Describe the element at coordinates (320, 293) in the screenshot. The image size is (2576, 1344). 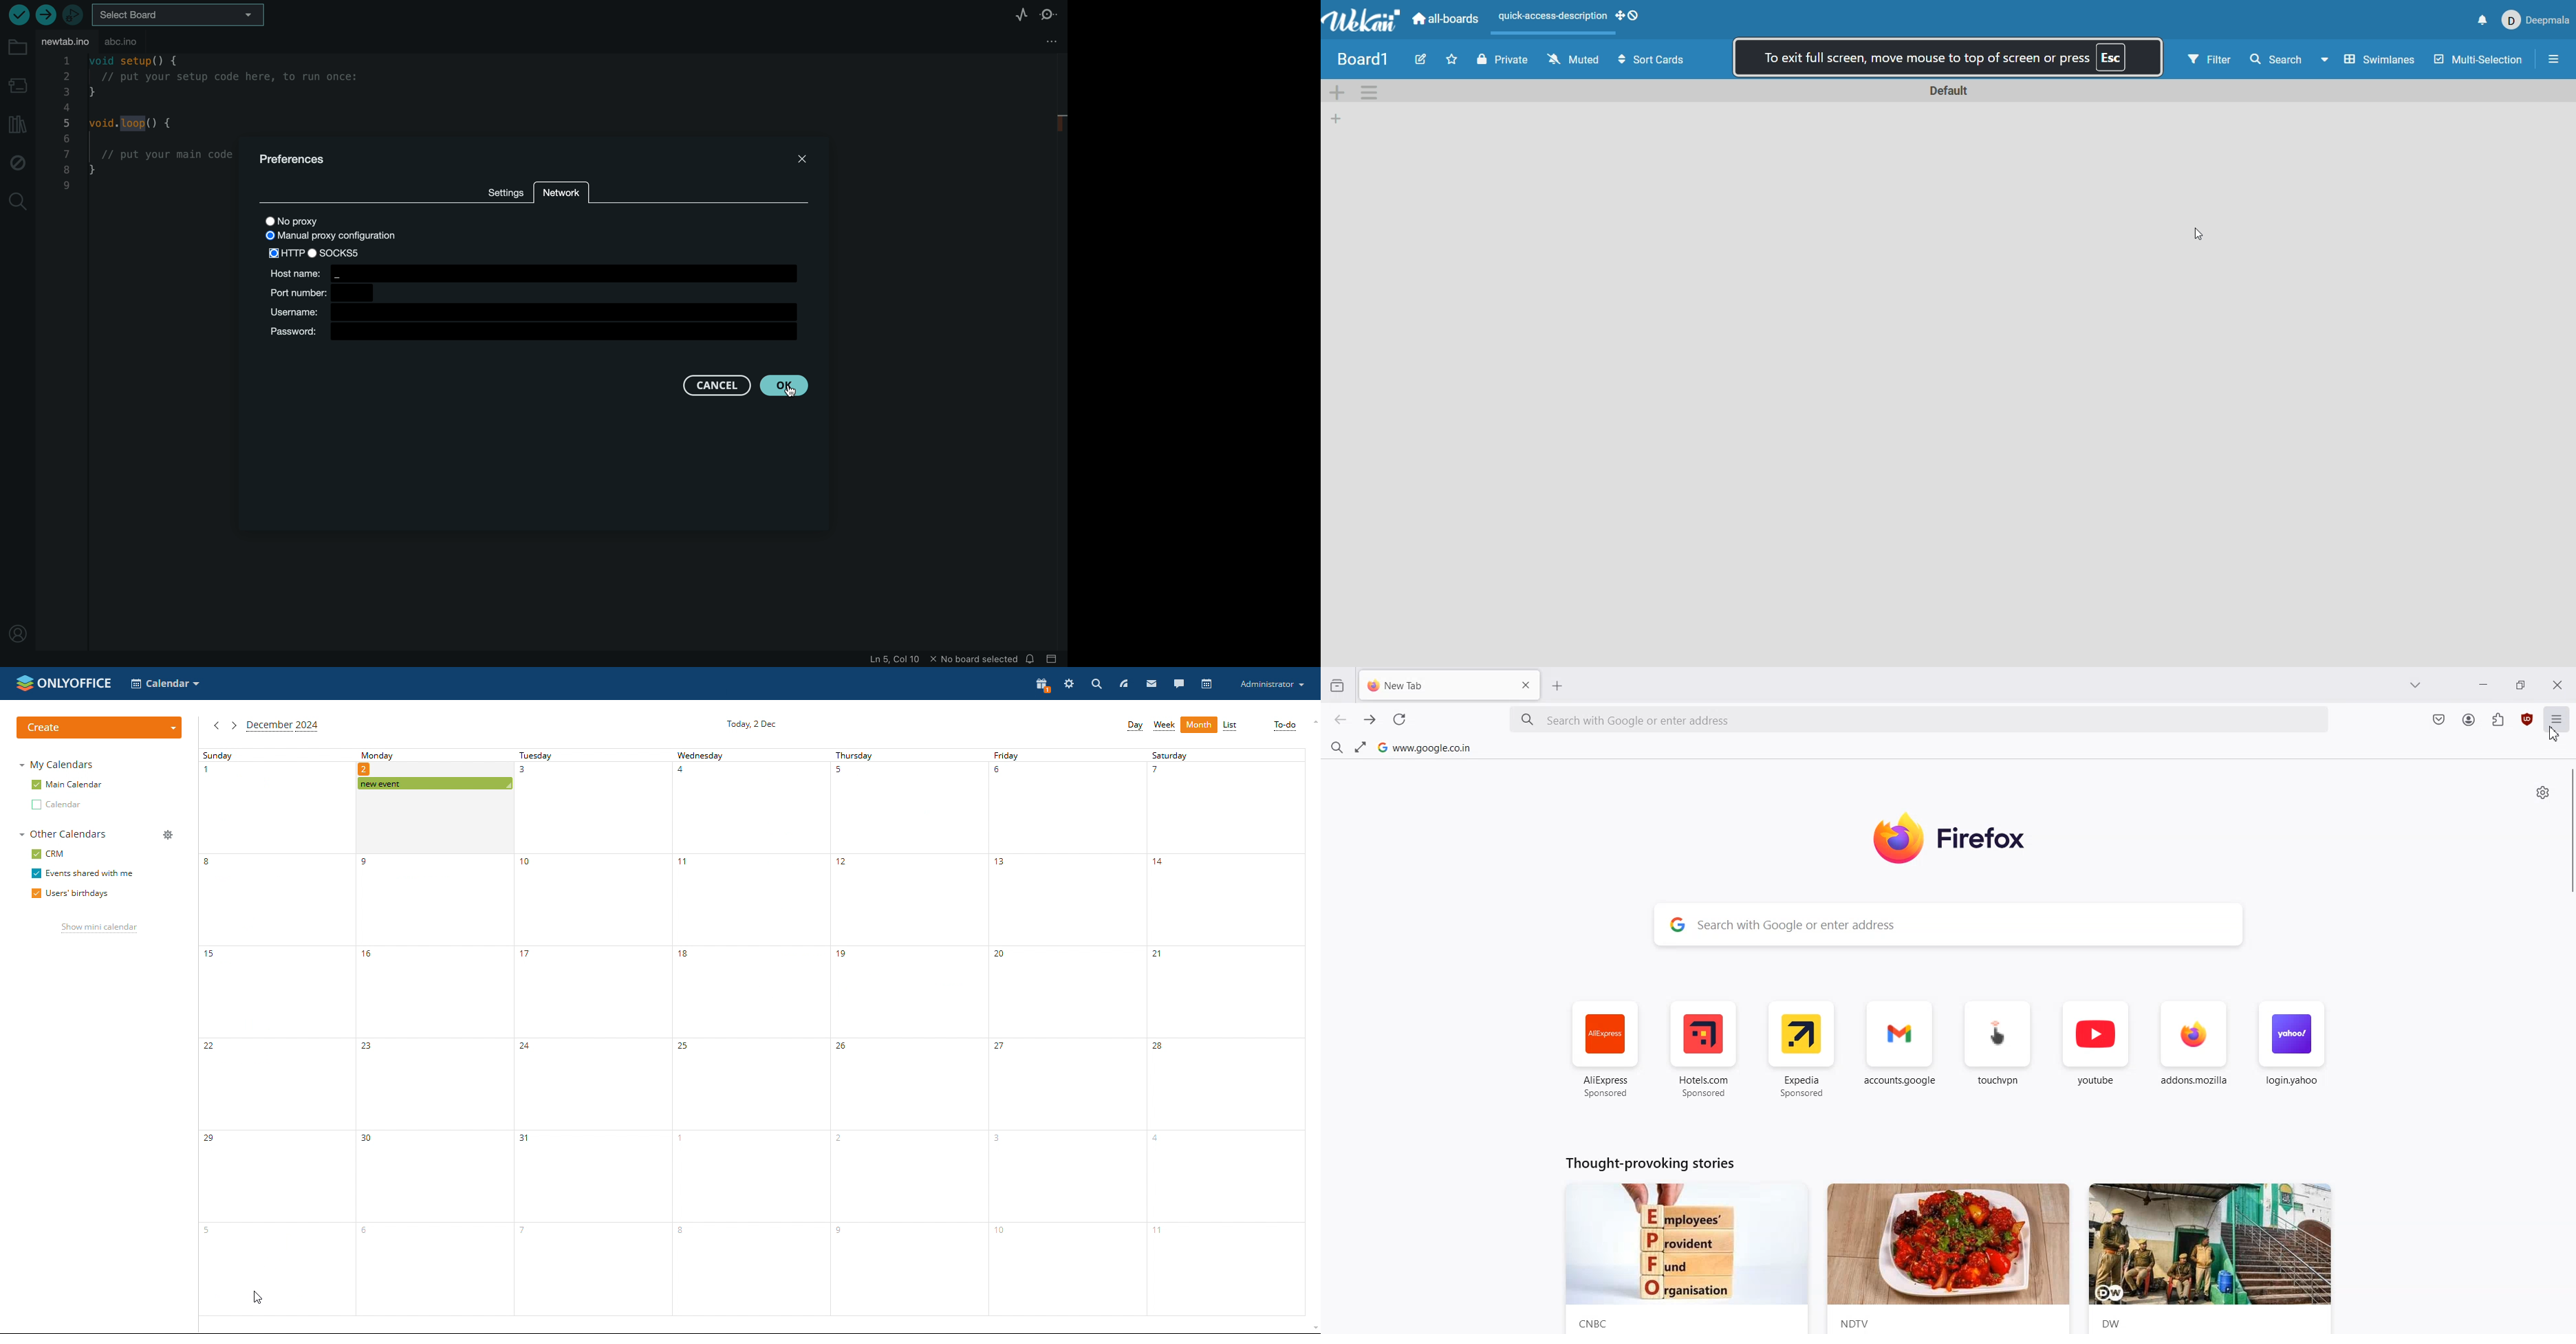
I see `port number` at that location.